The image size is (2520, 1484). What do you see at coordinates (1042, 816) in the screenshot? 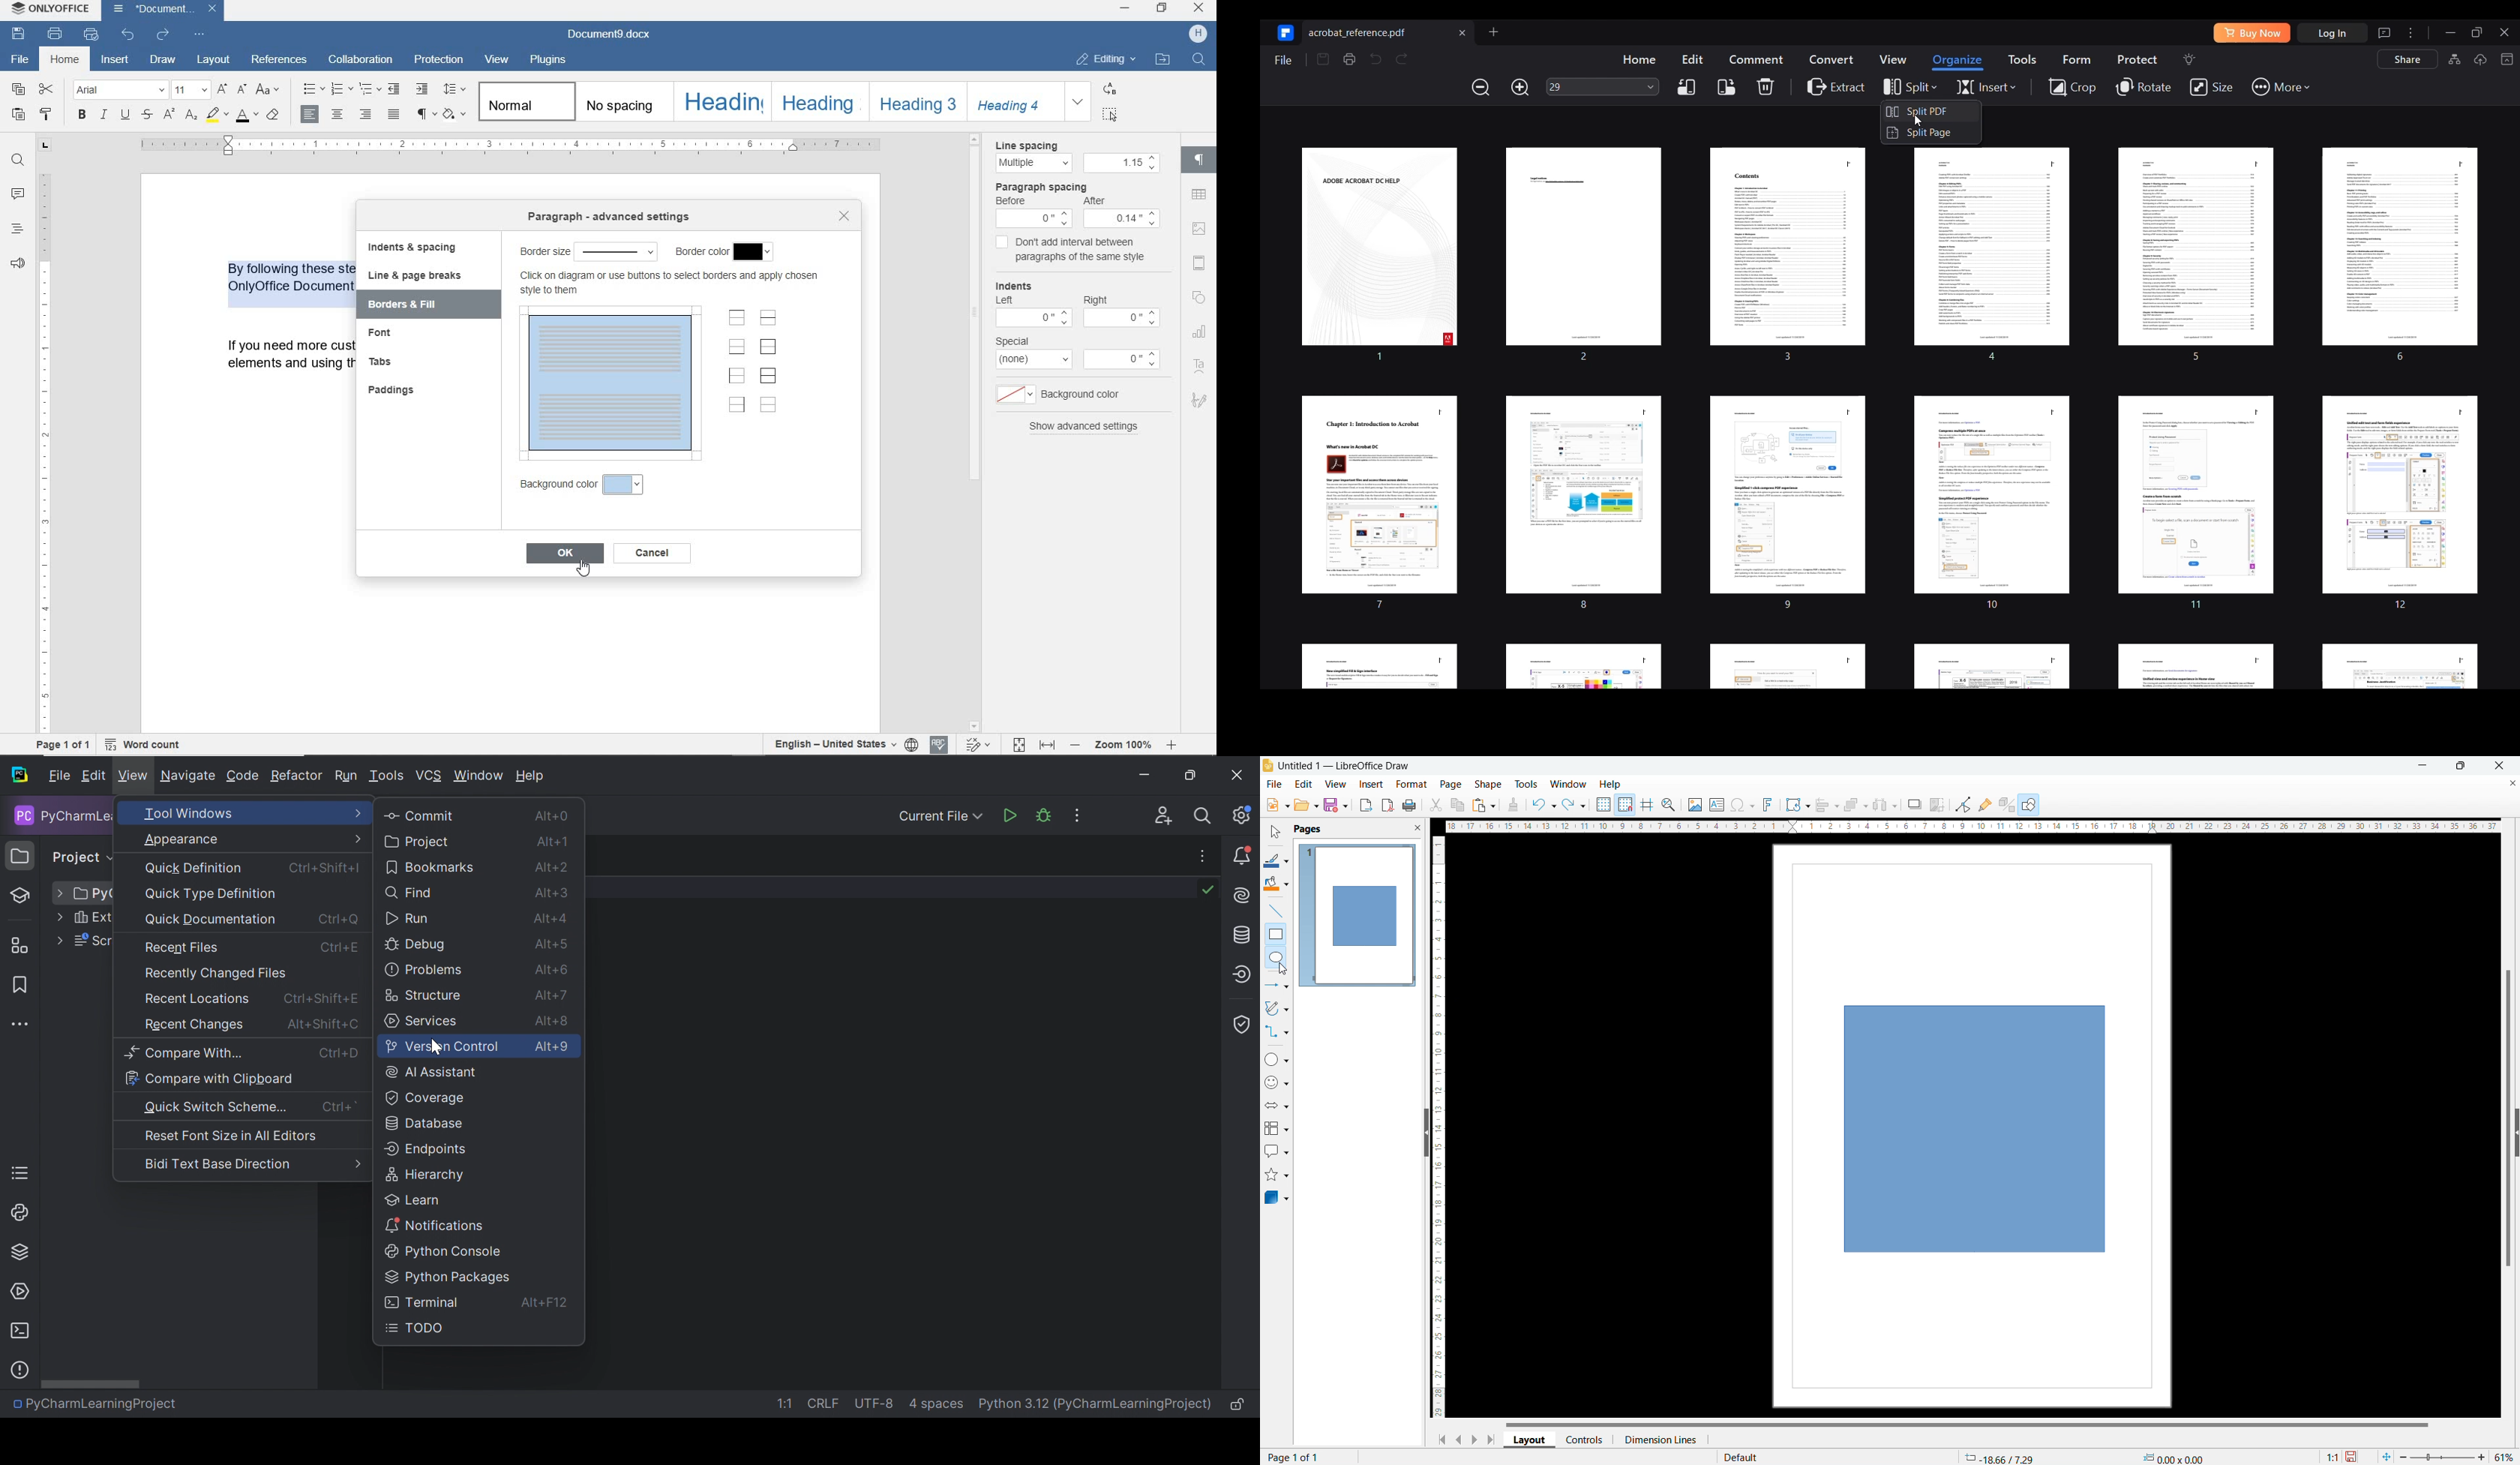
I see `Debug 'new.py'` at bounding box center [1042, 816].